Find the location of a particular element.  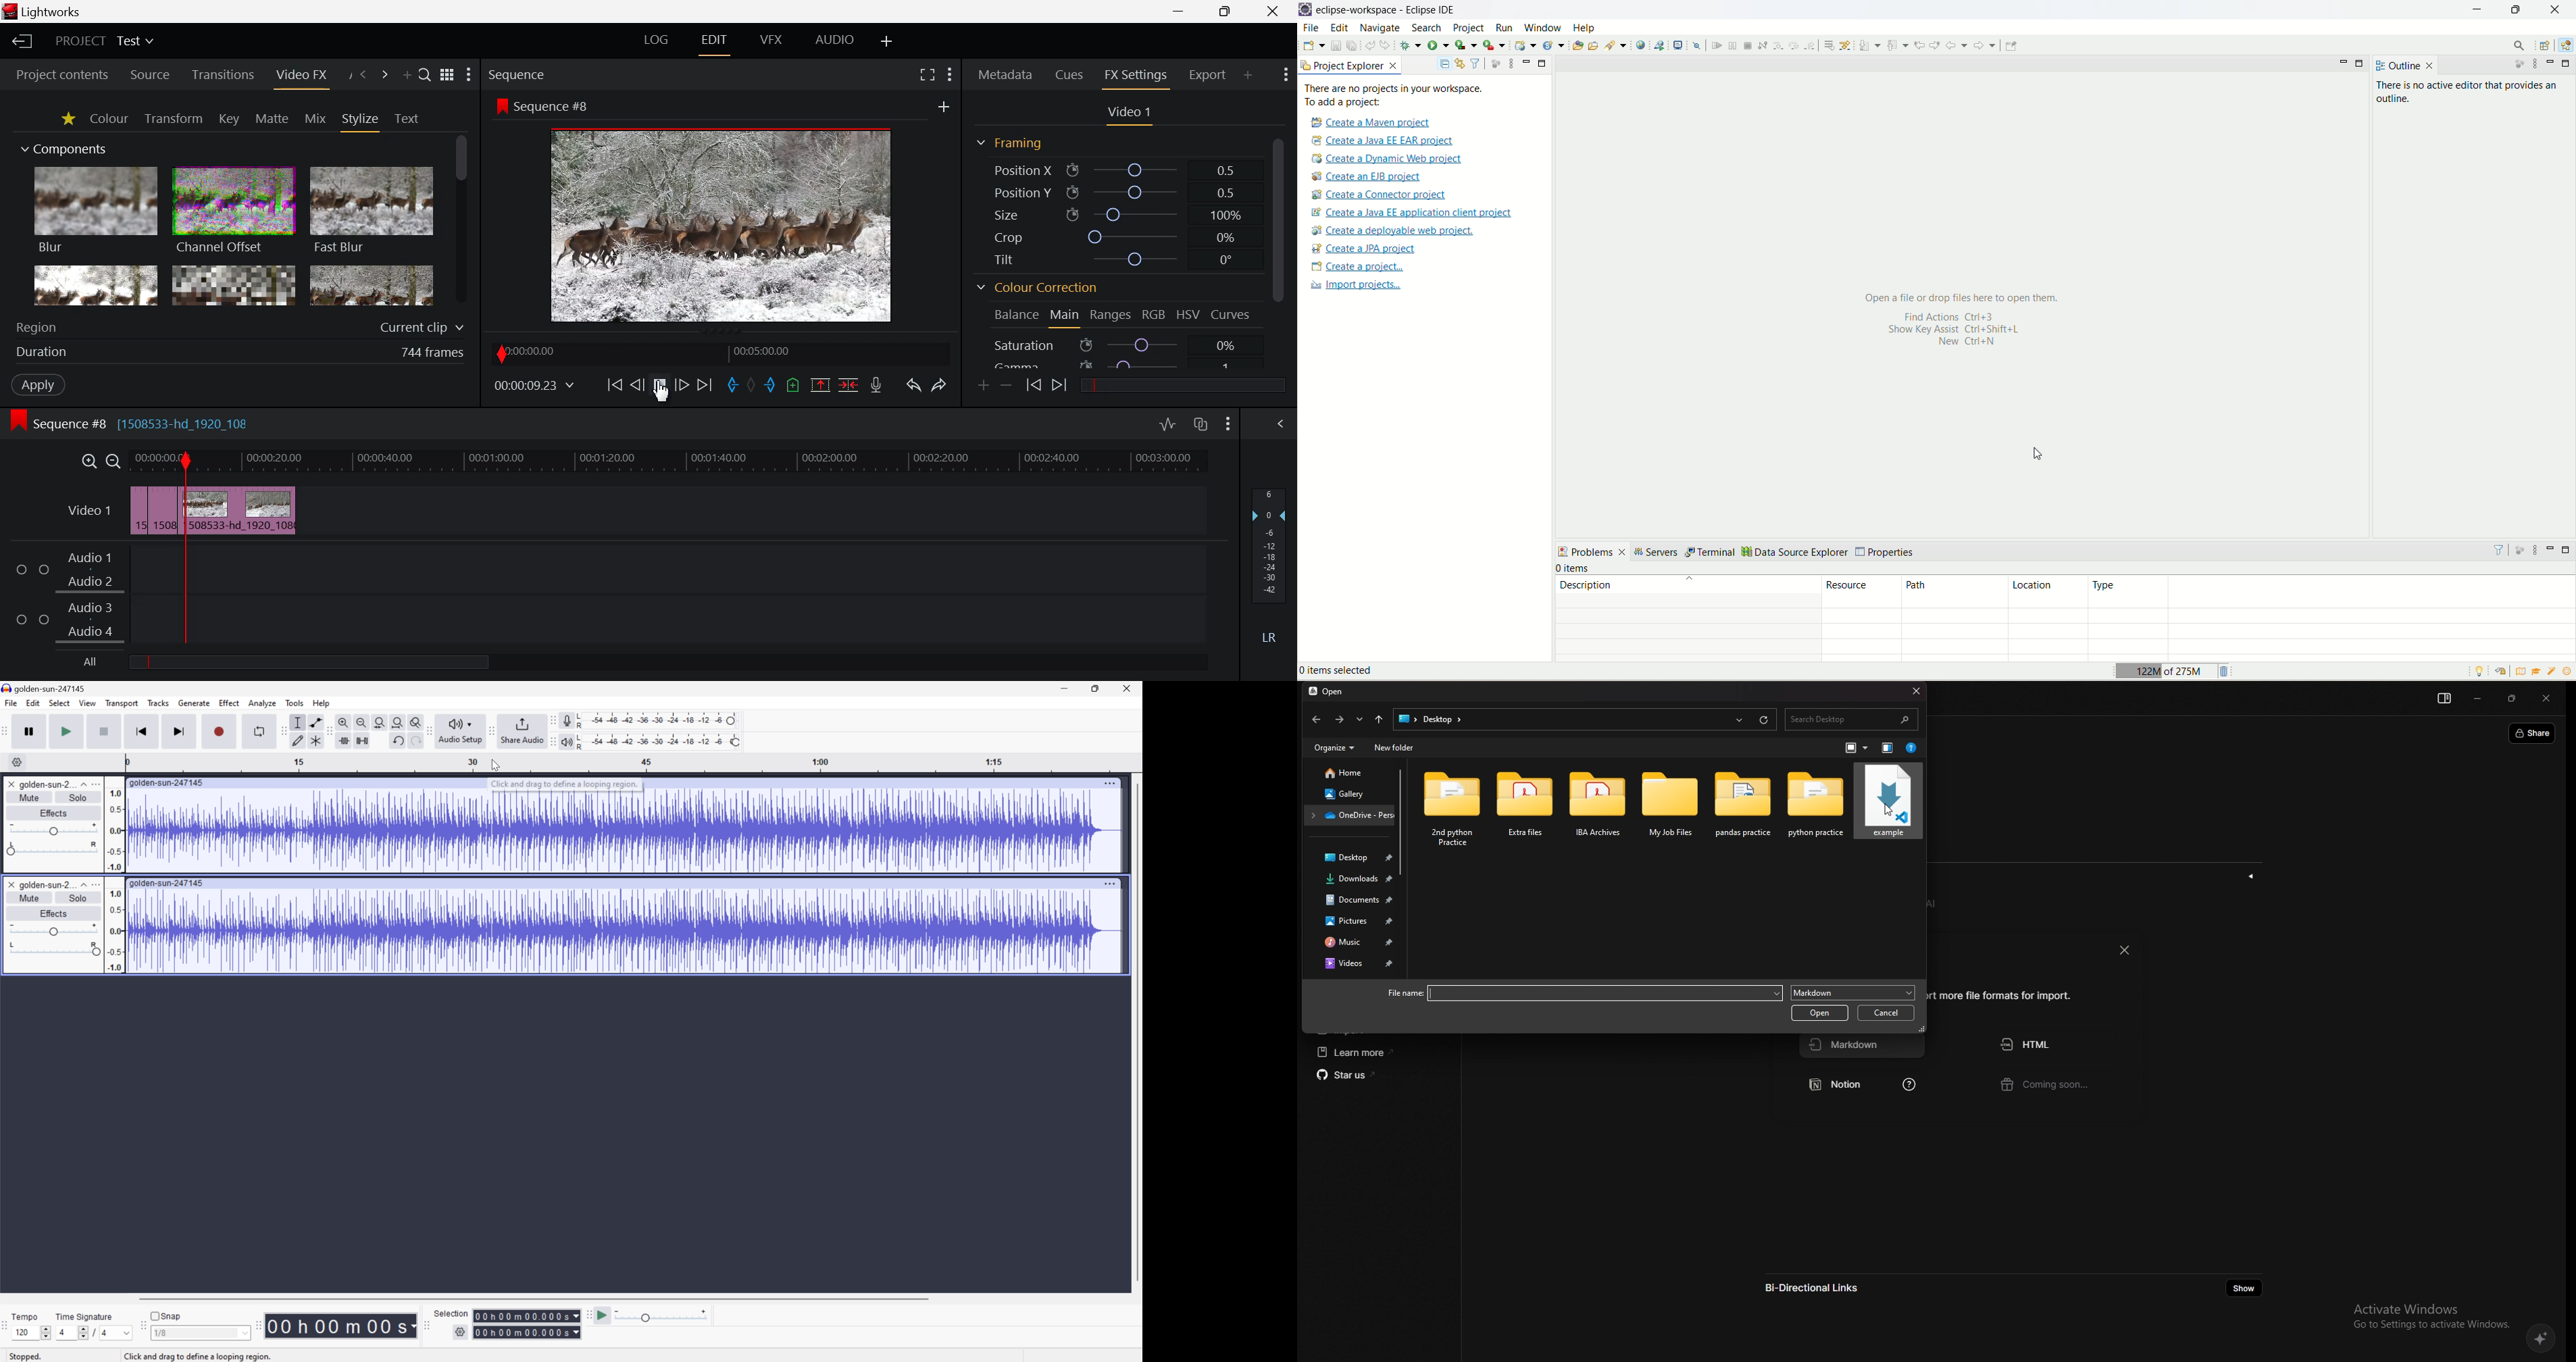

Fit selection to width is located at coordinates (378, 721).